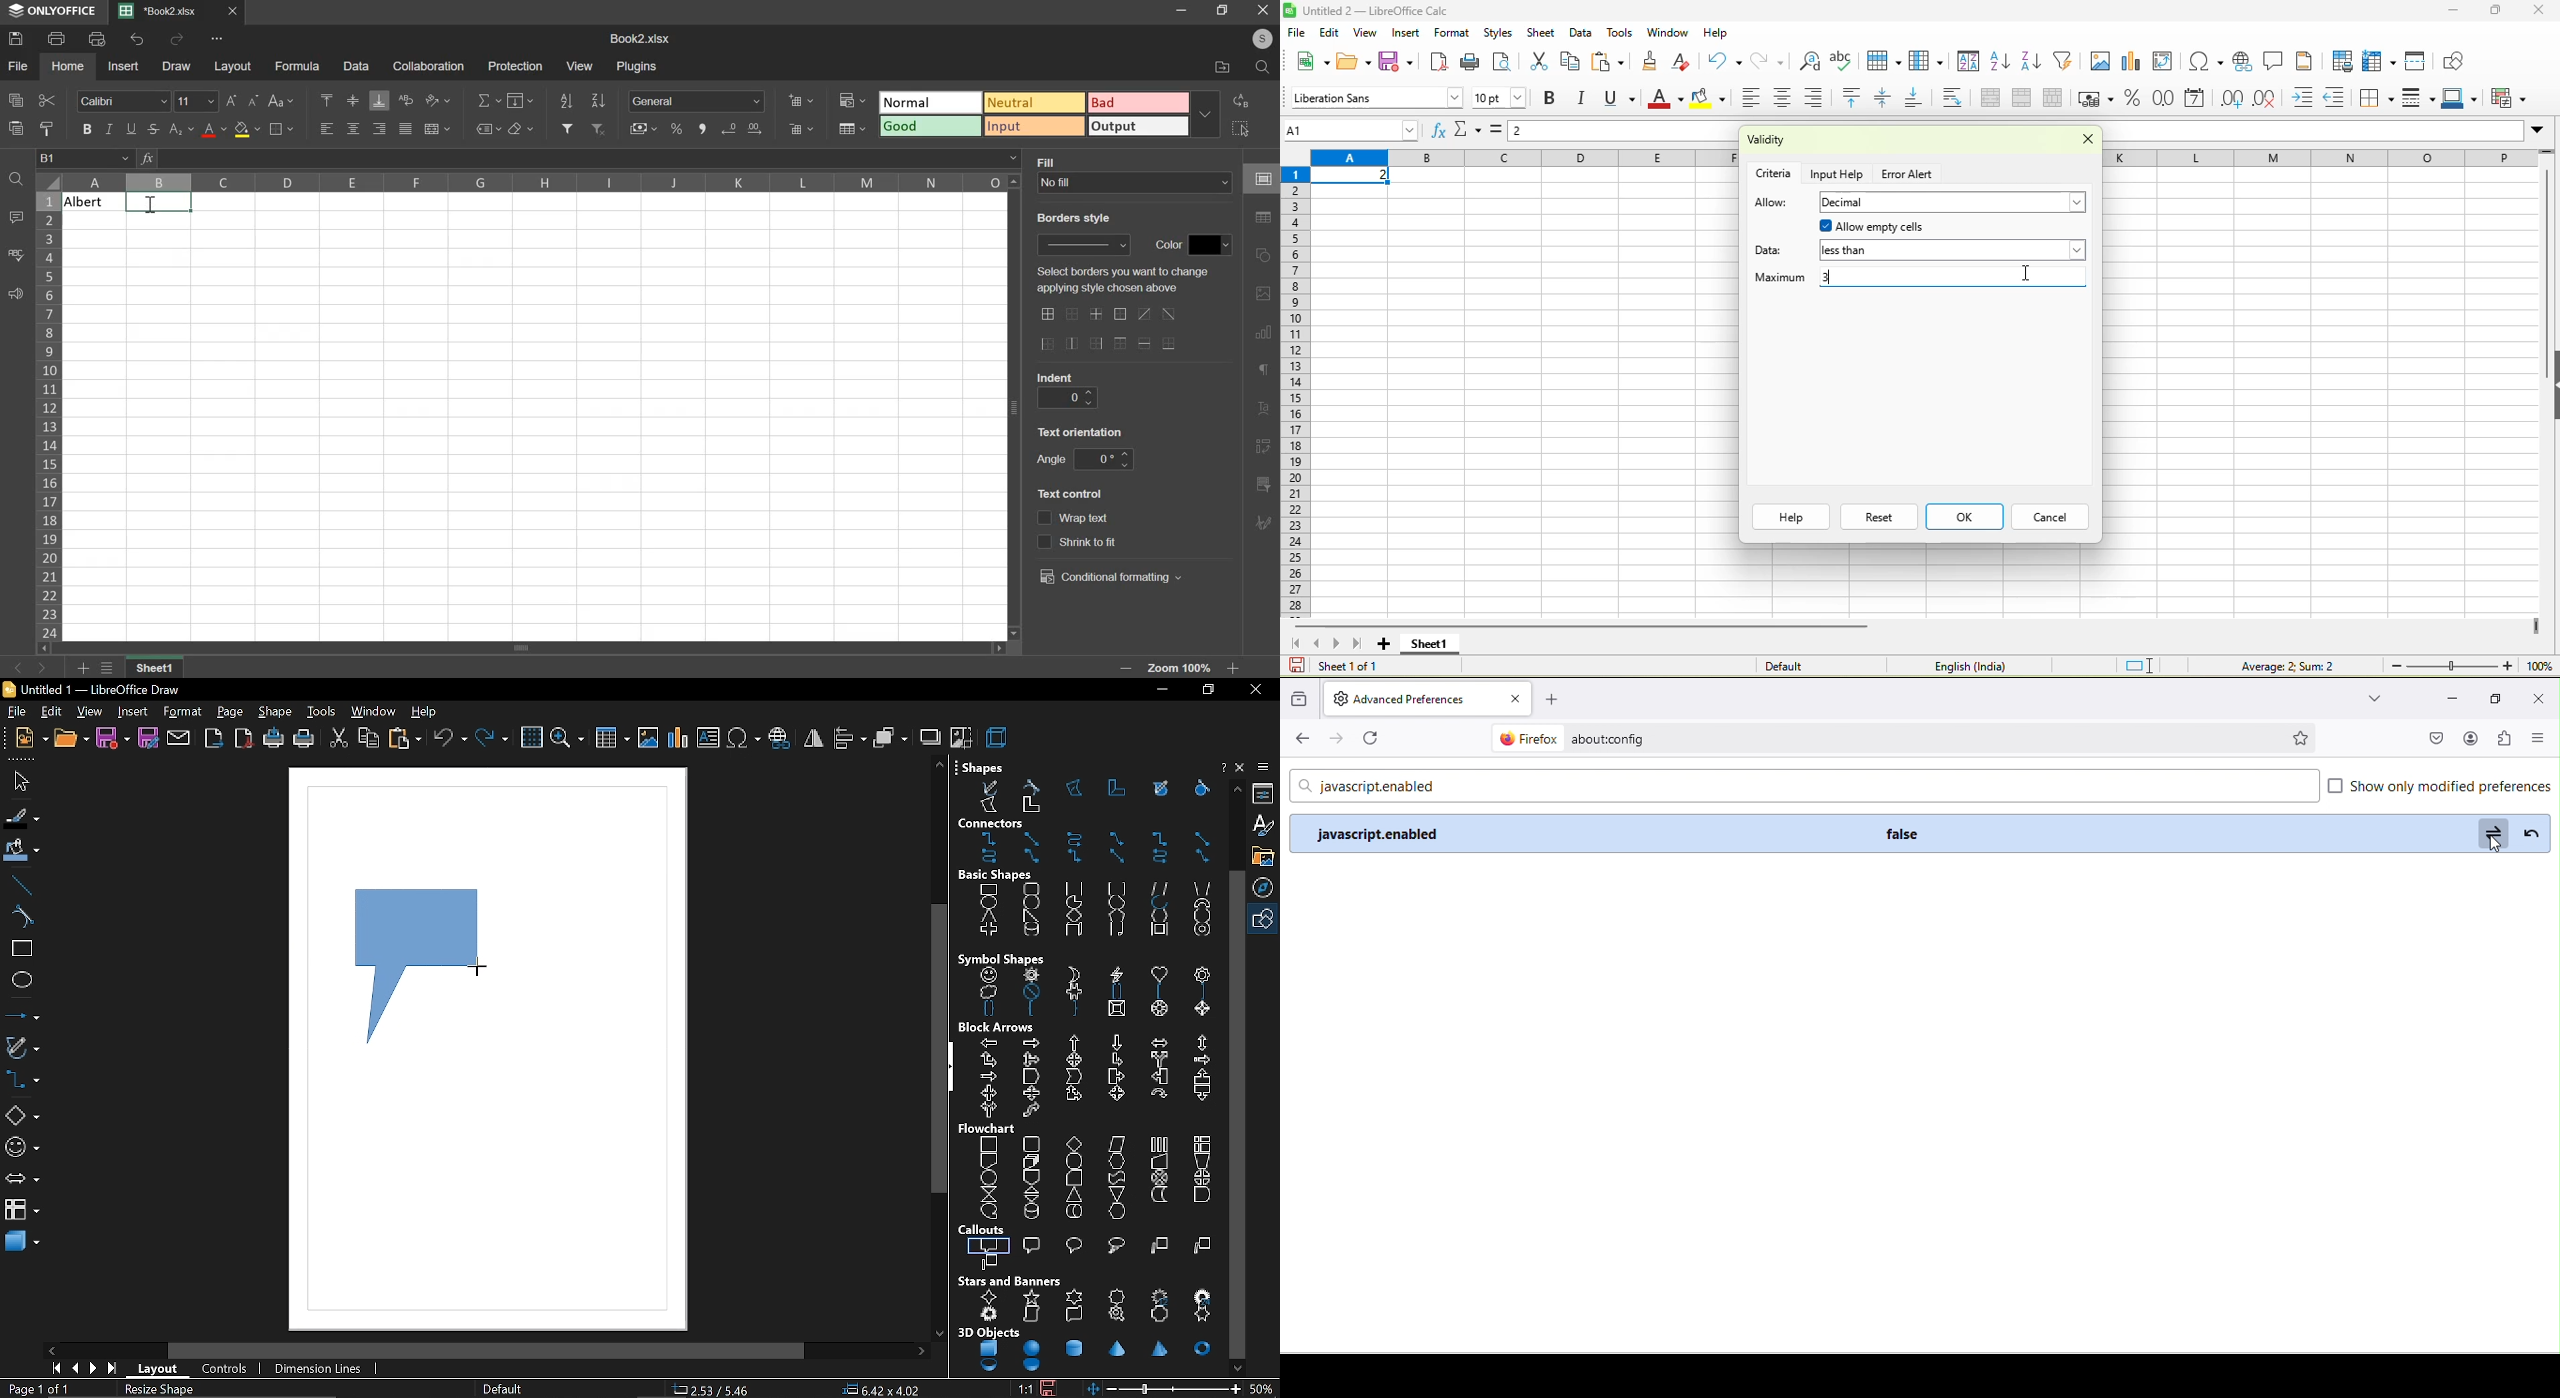 This screenshot has height=1400, width=2576. I want to click on accounting style, so click(643, 127).